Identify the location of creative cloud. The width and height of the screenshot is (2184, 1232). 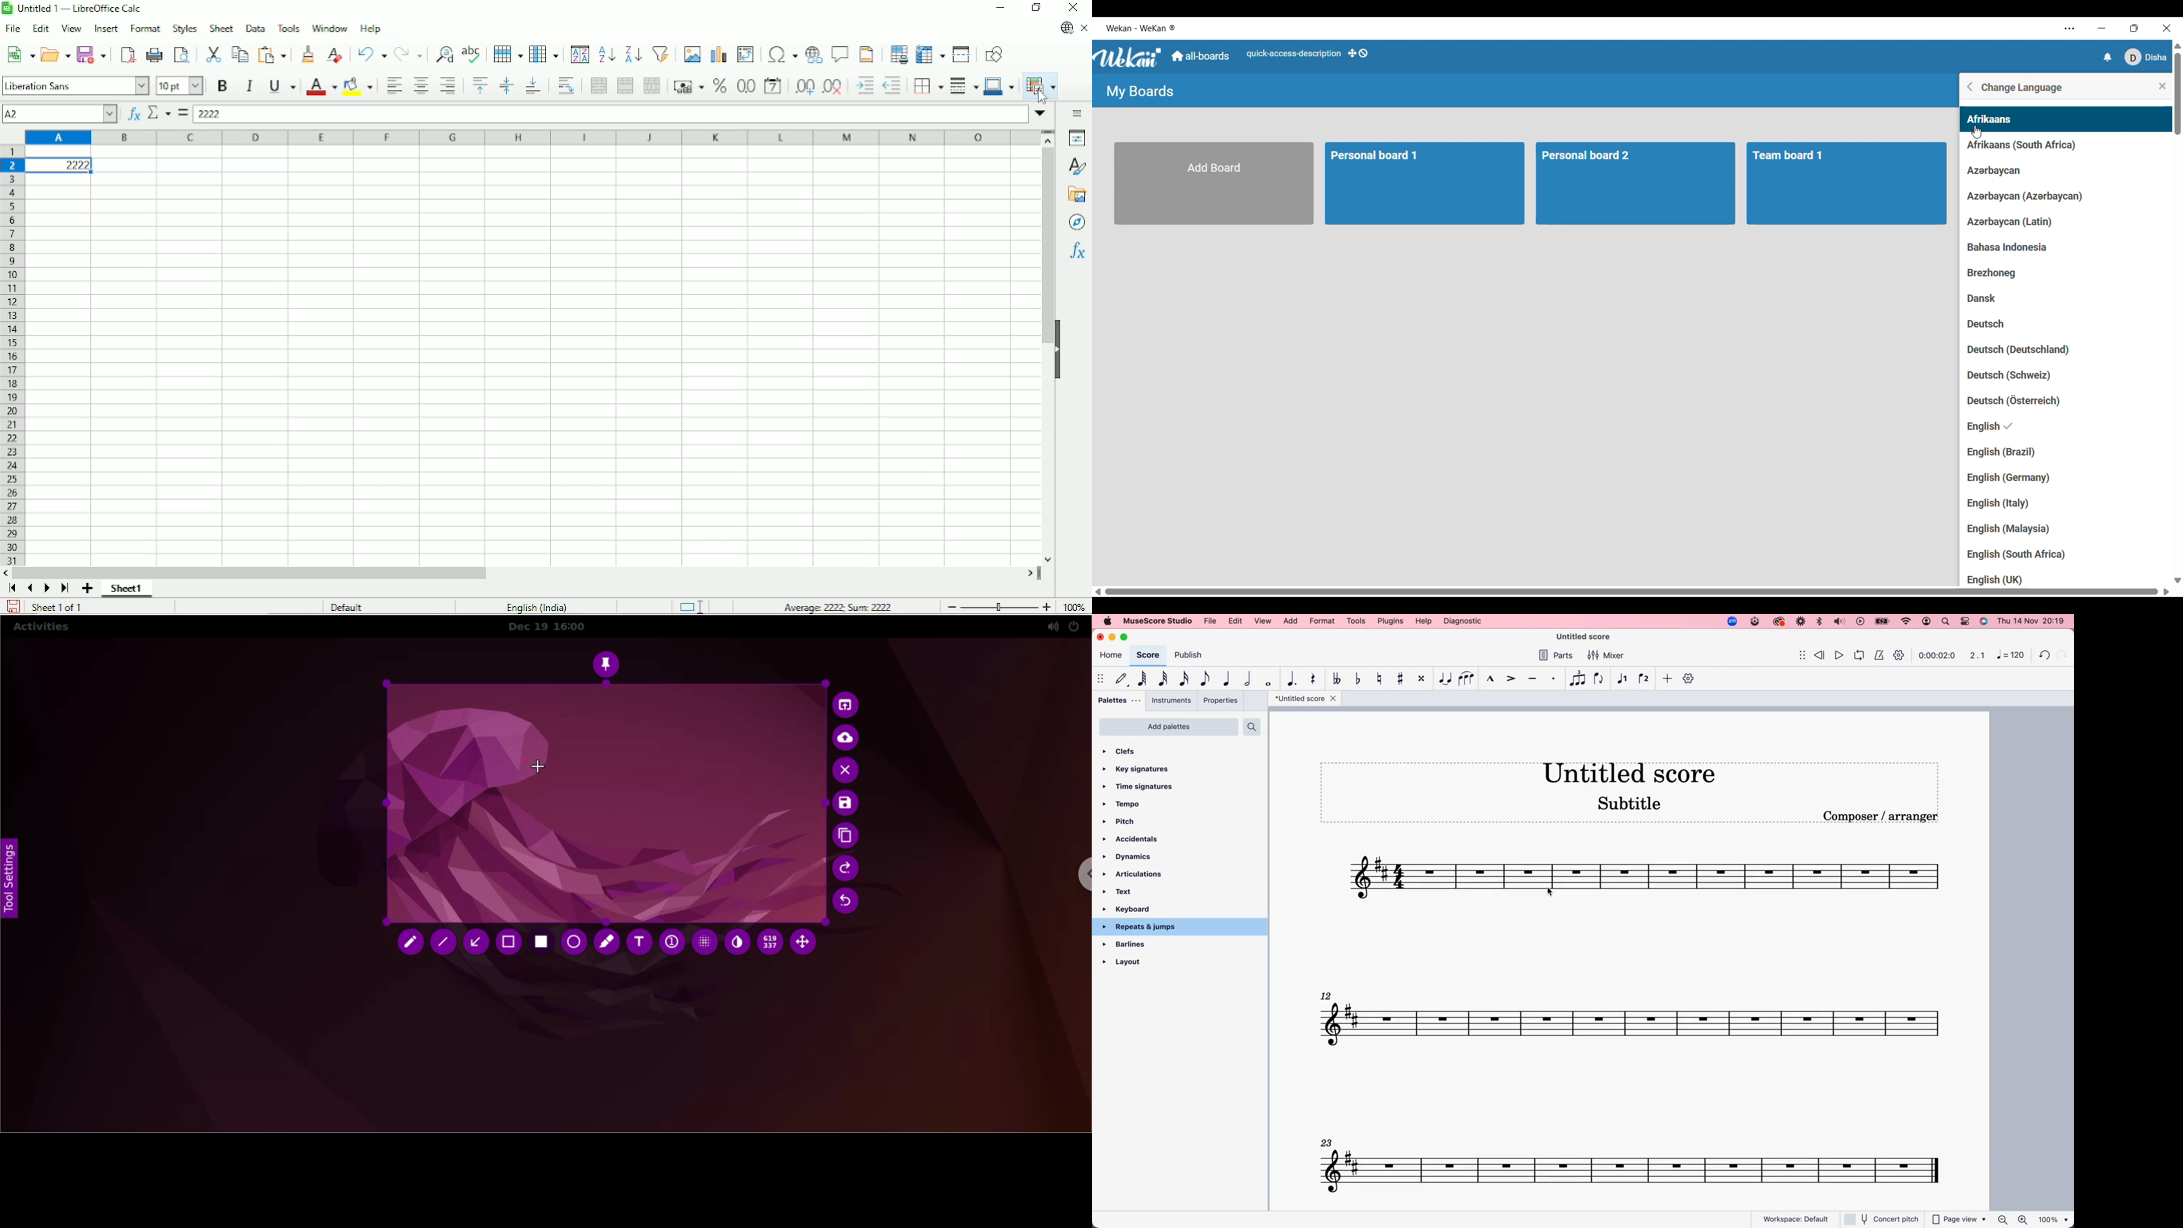
(1779, 623).